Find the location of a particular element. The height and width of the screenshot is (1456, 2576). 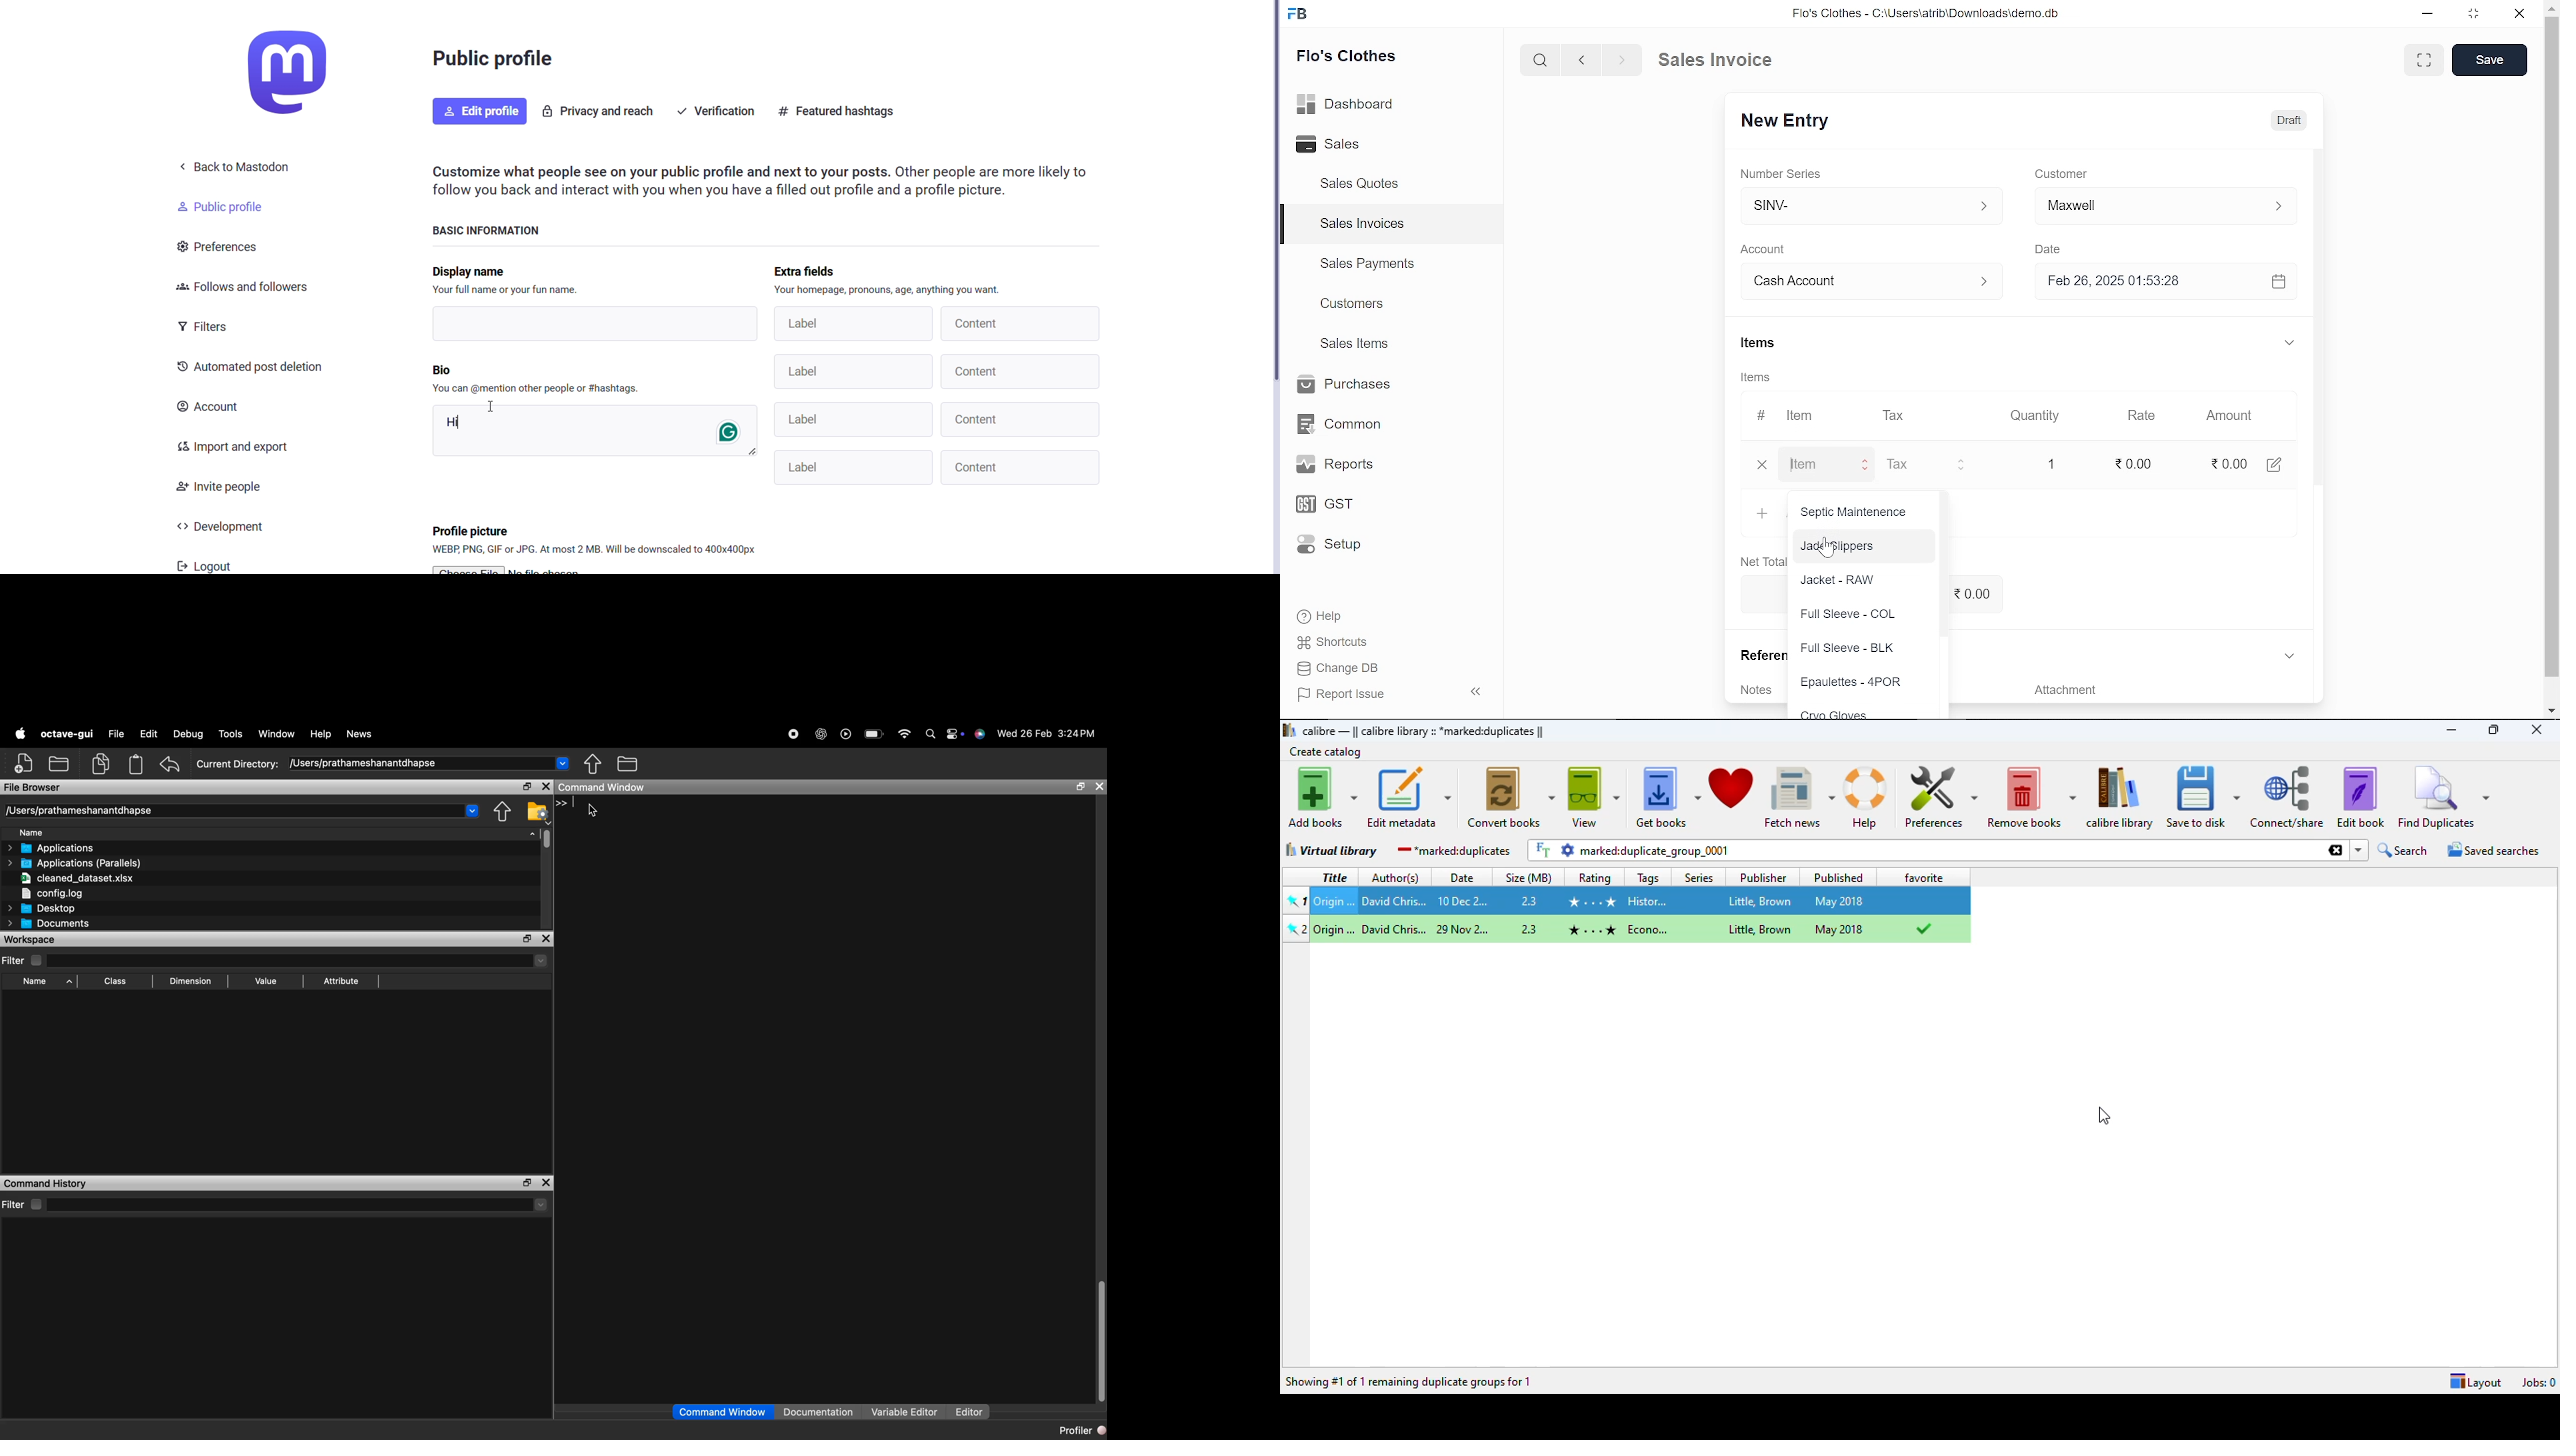

pinned book 3 is located at coordinates (1293, 930).